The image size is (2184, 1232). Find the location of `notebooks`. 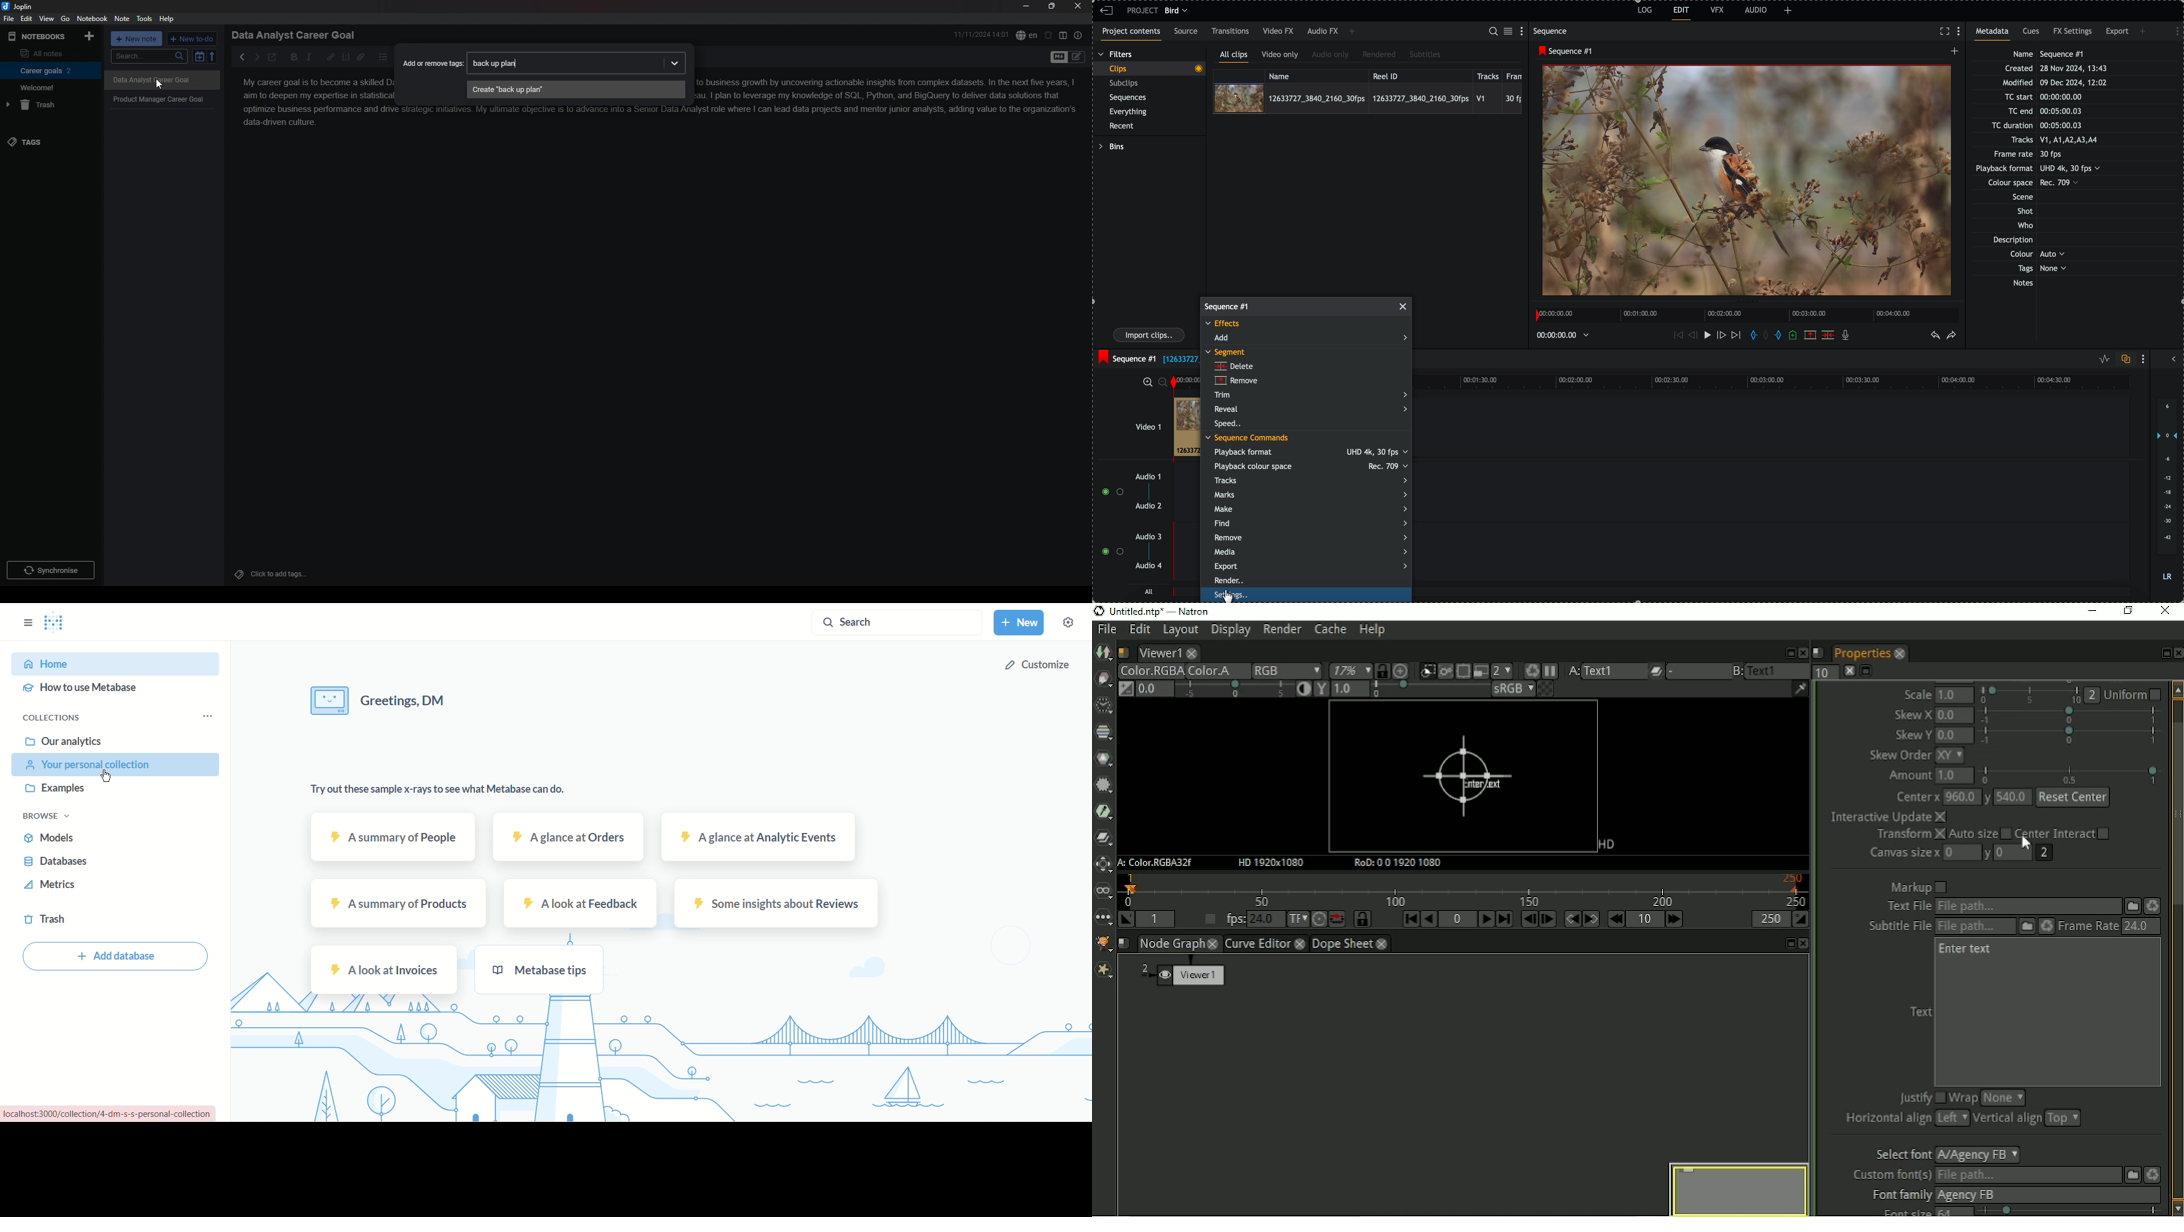

notebooks is located at coordinates (38, 37).